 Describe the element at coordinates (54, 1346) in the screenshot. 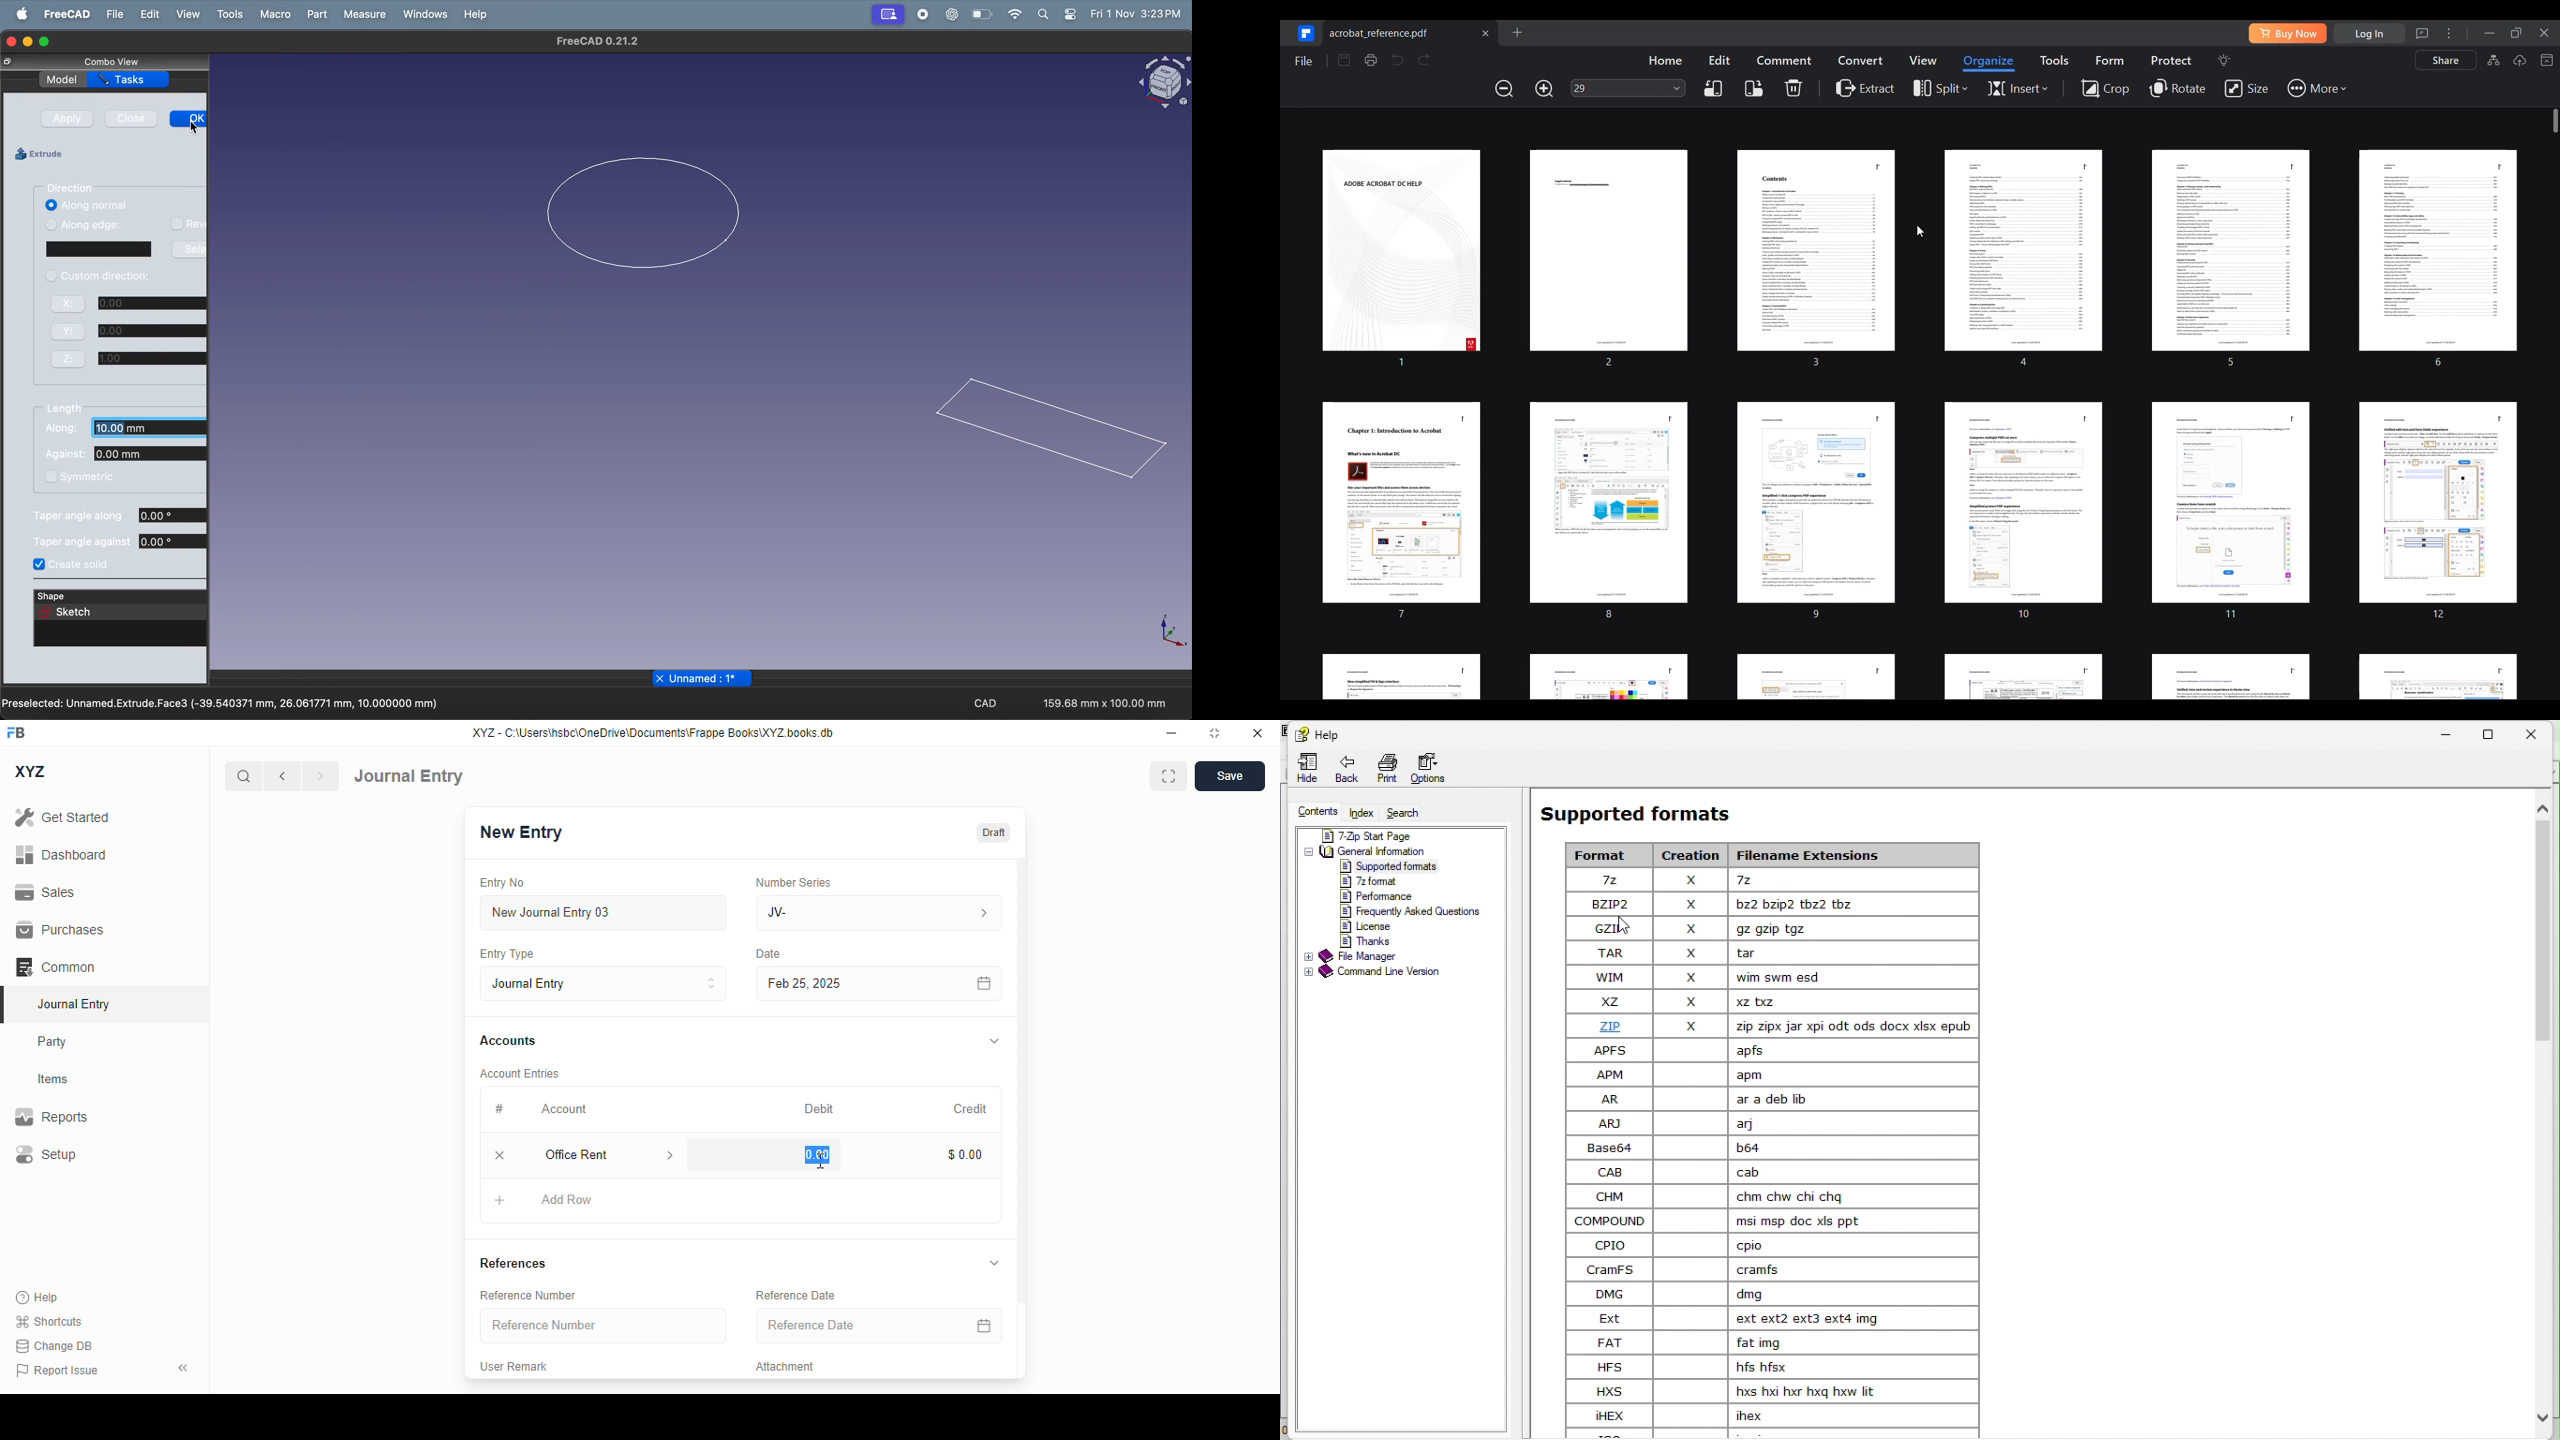

I see `change DB` at that location.